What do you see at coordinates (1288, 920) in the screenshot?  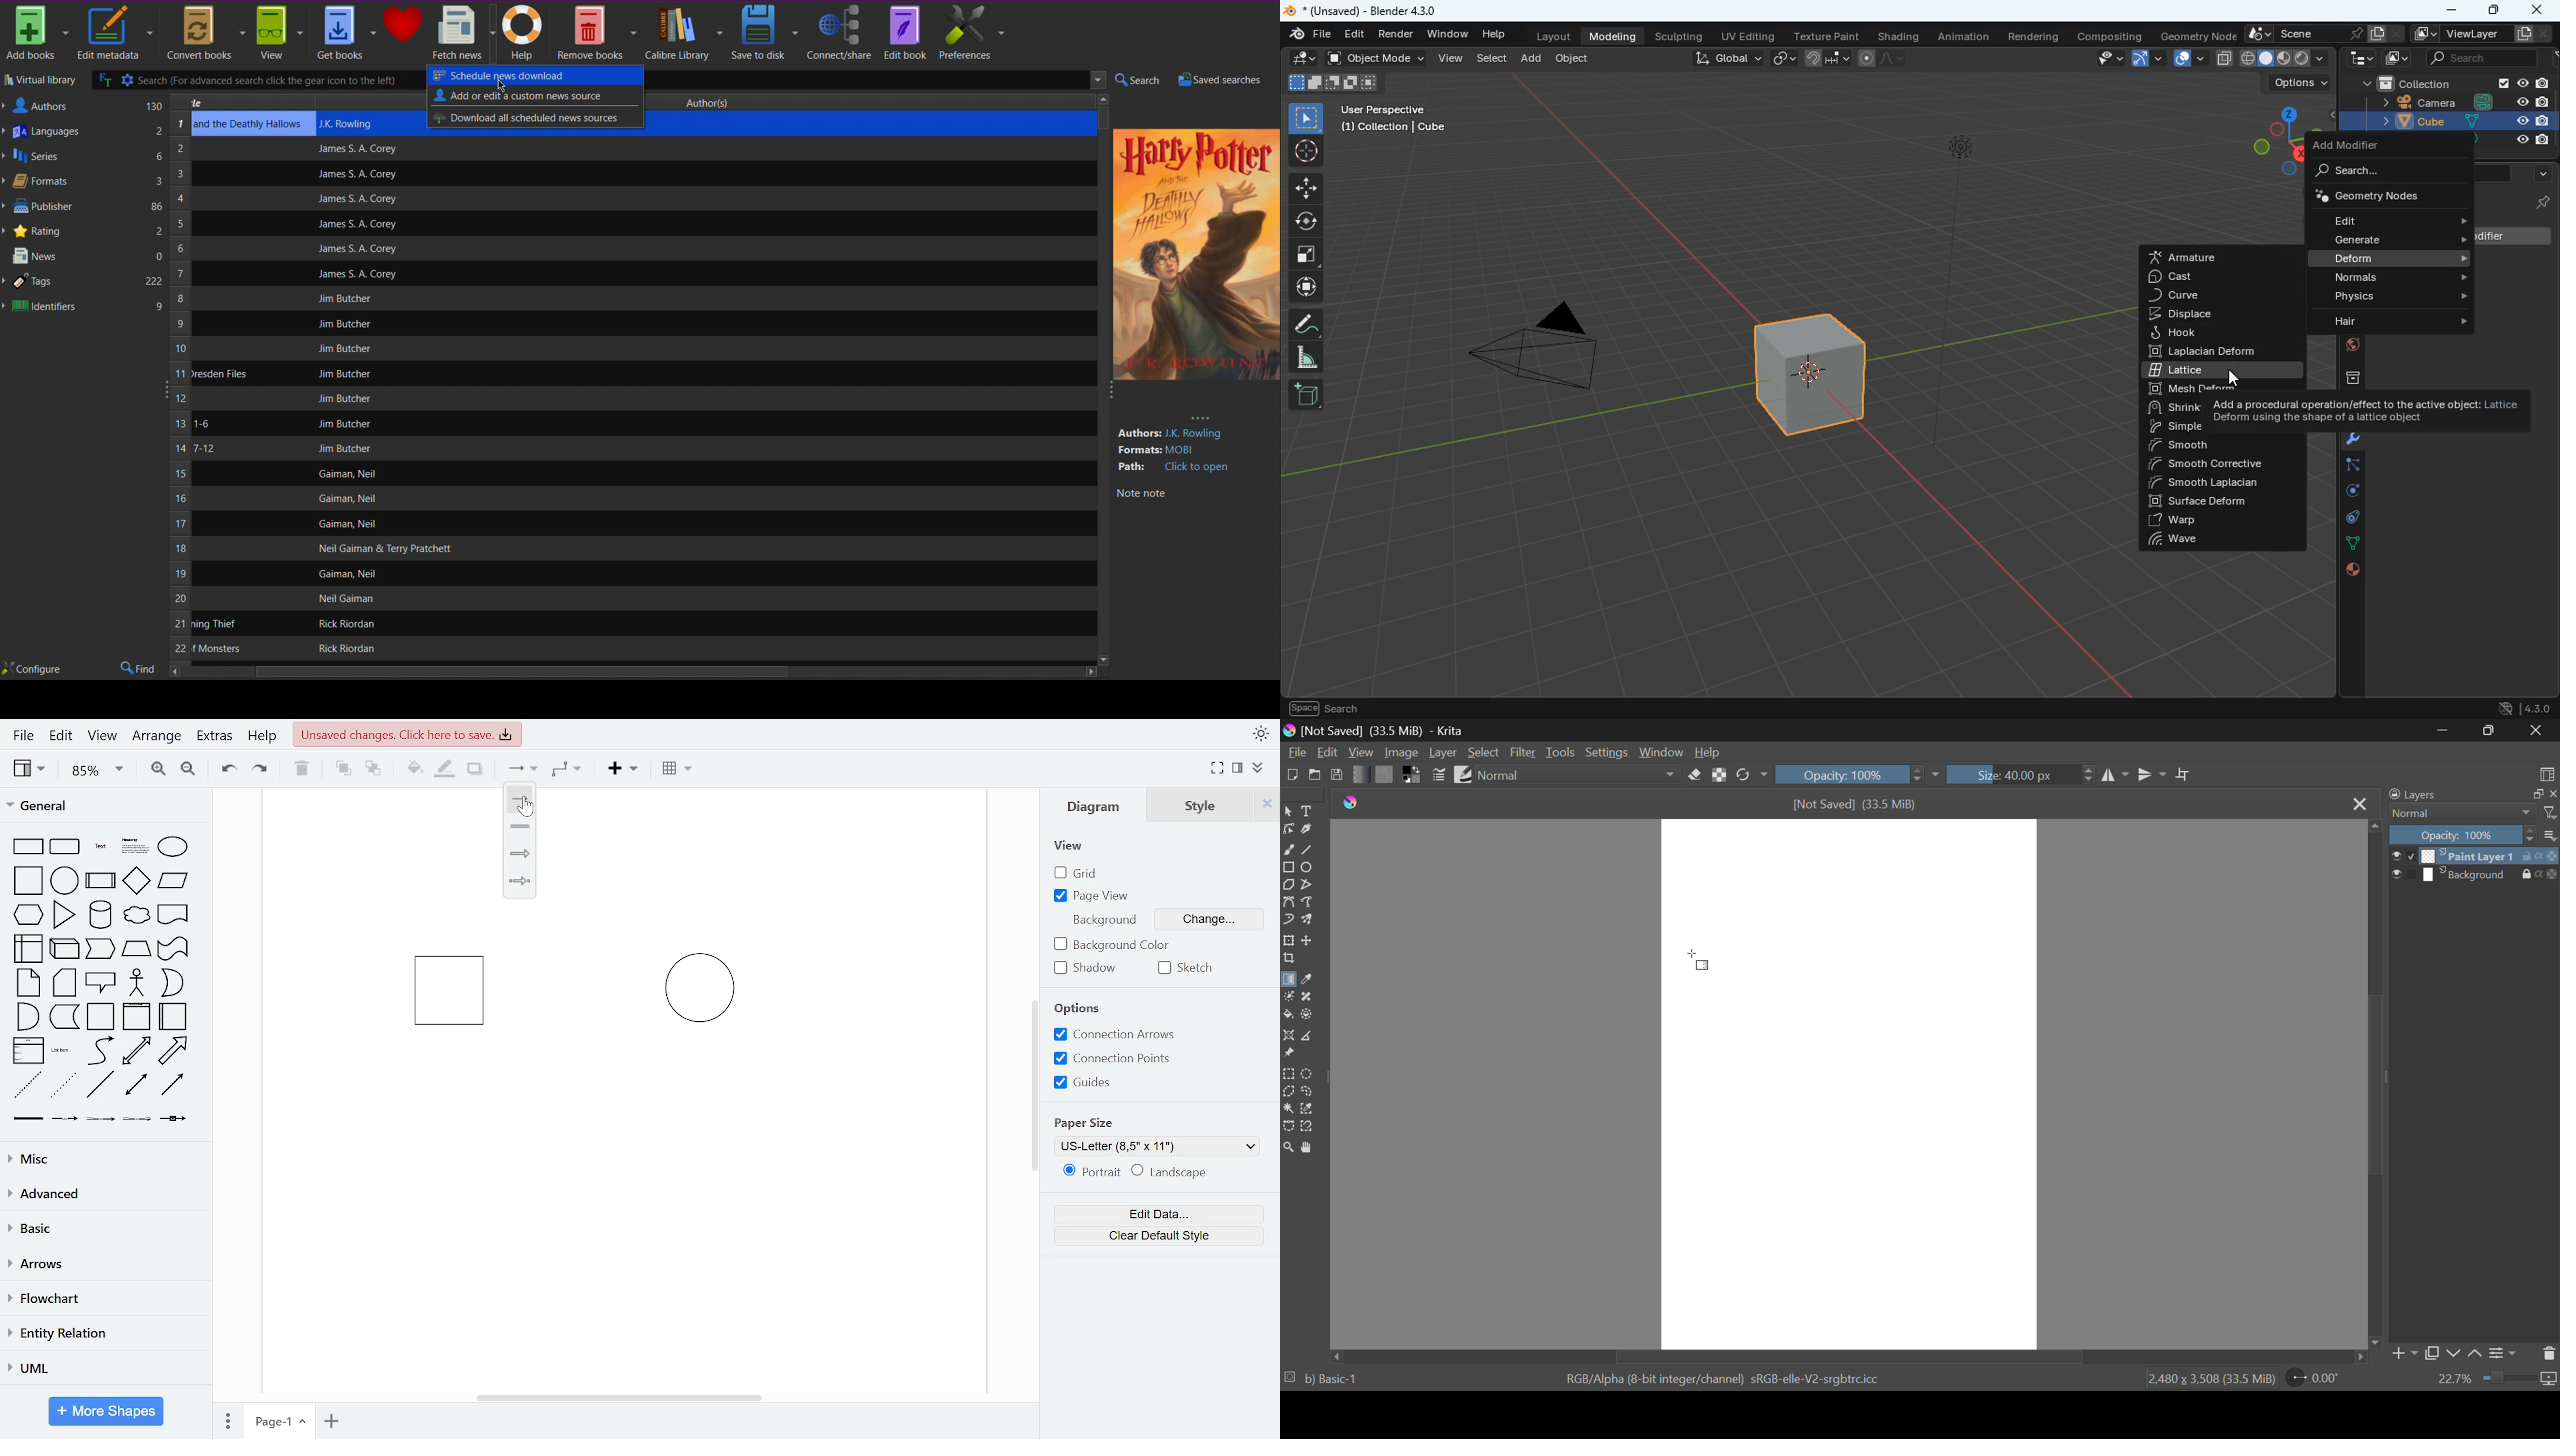 I see `Dynamic Brush Tool` at bounding box center [1288, 920].